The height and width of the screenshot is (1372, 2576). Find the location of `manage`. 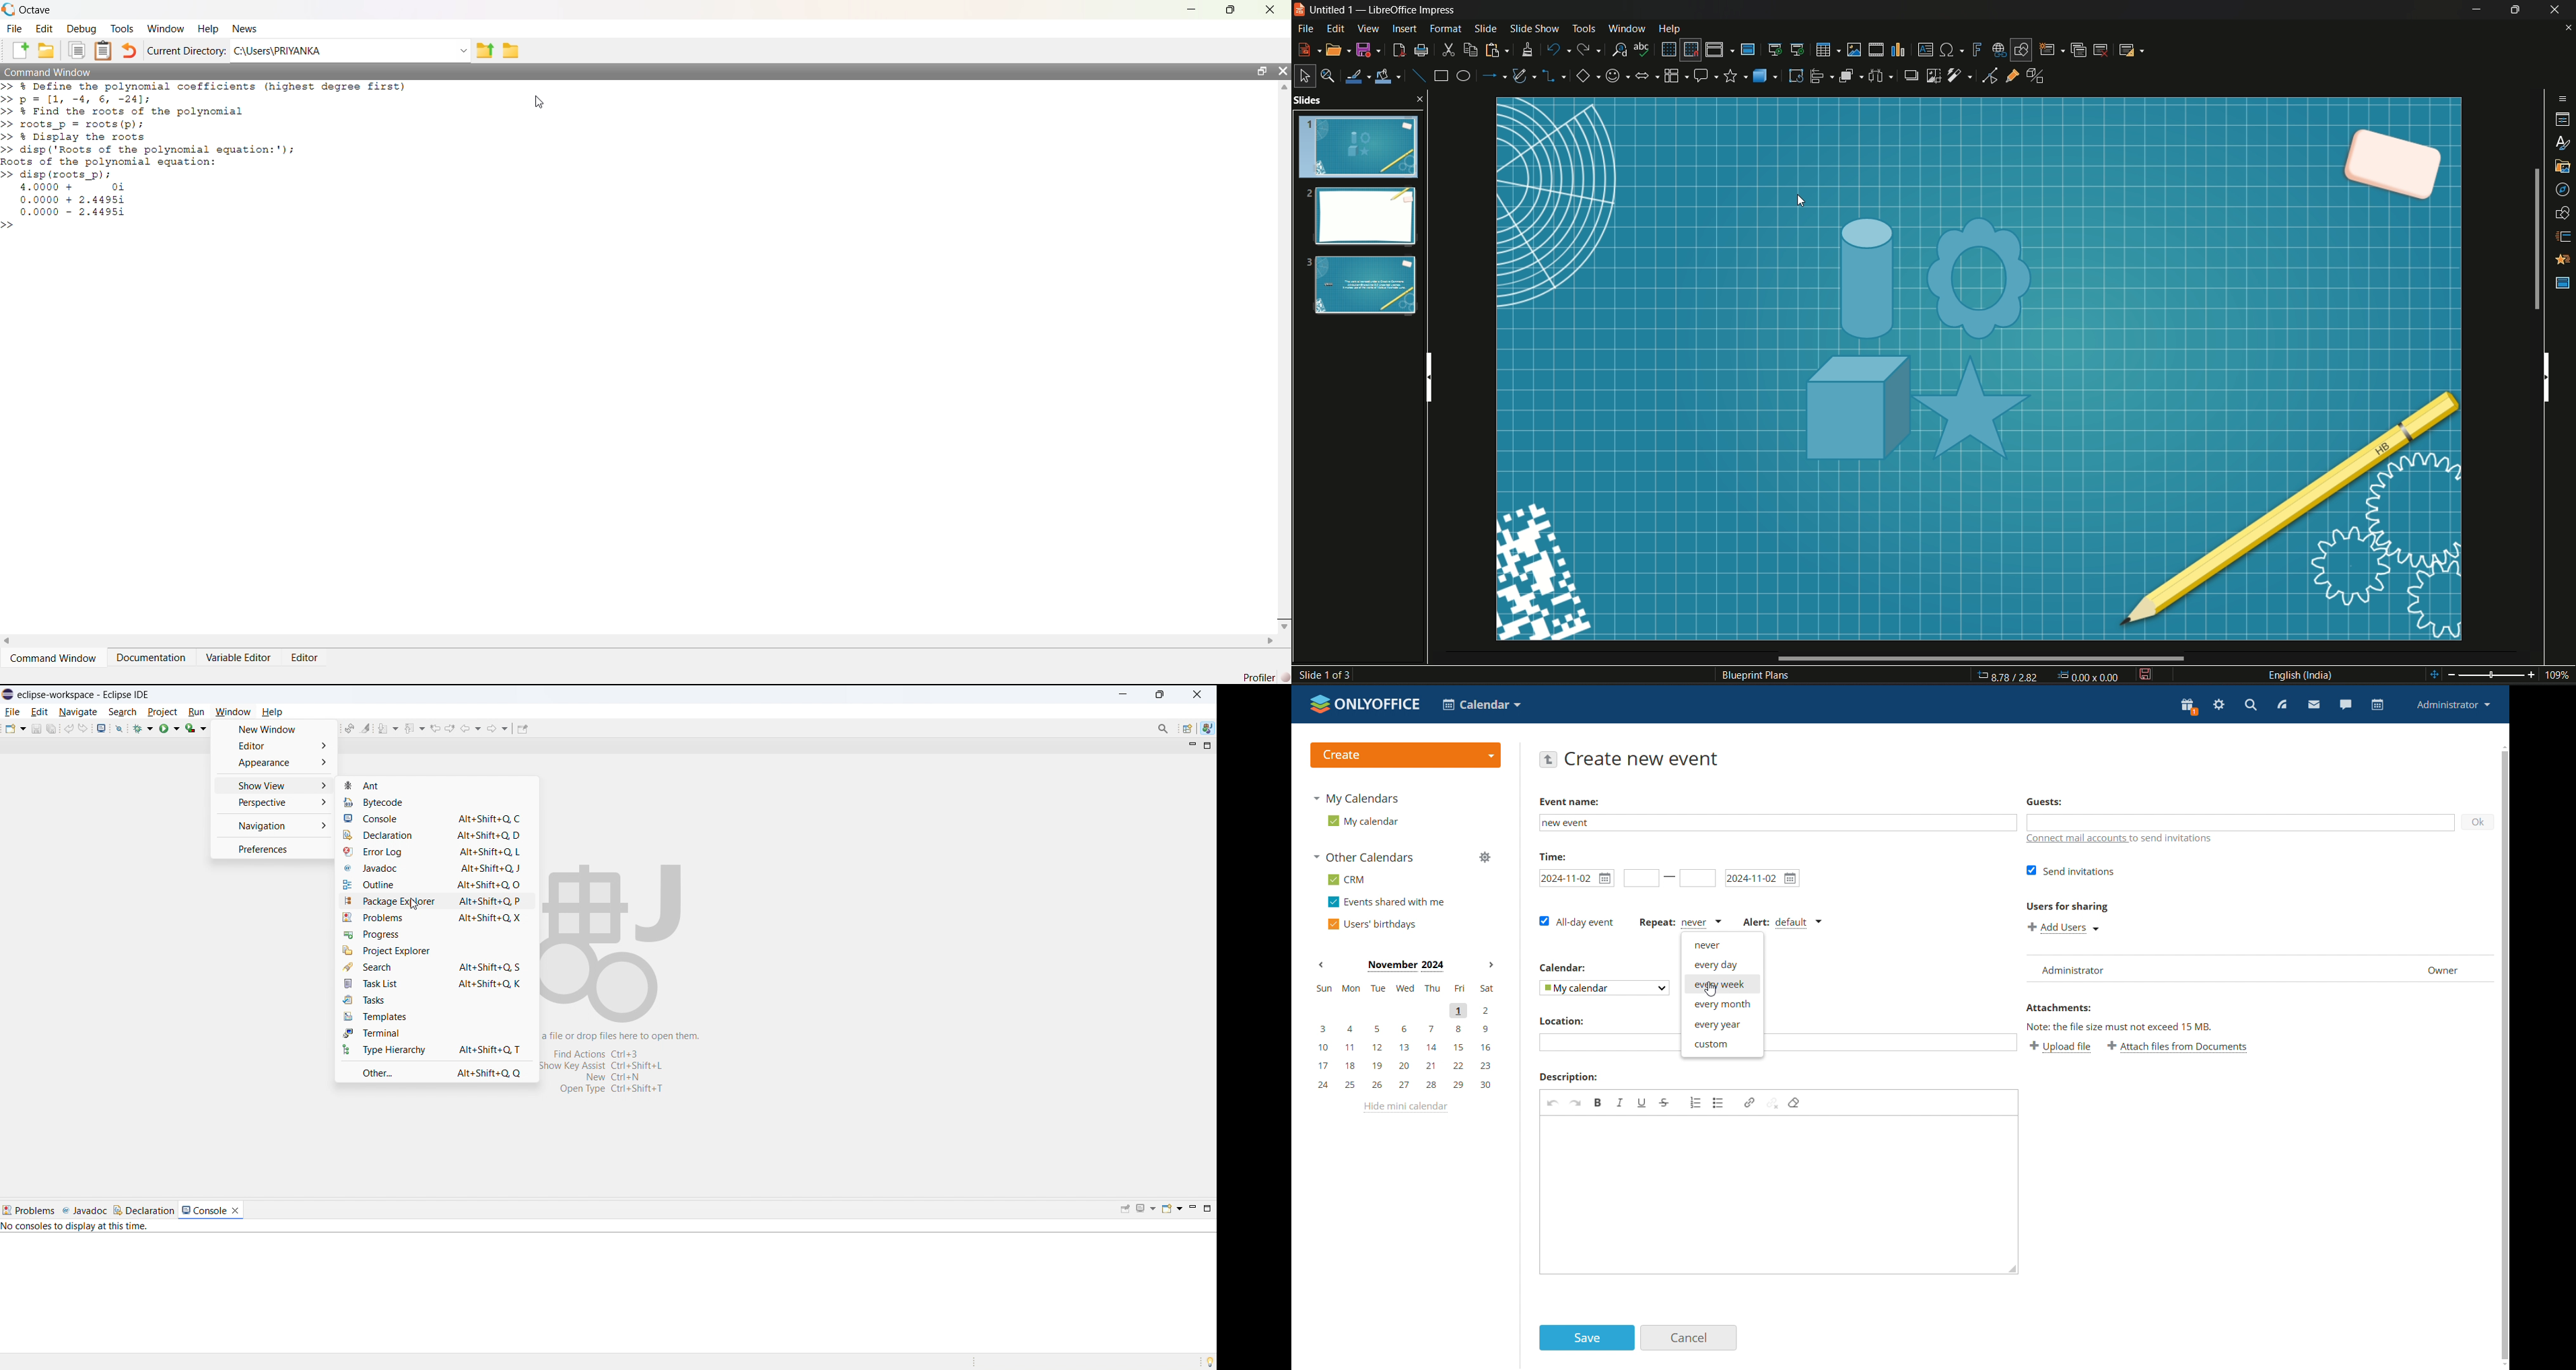

manage is located at coordinates (1484, 858).